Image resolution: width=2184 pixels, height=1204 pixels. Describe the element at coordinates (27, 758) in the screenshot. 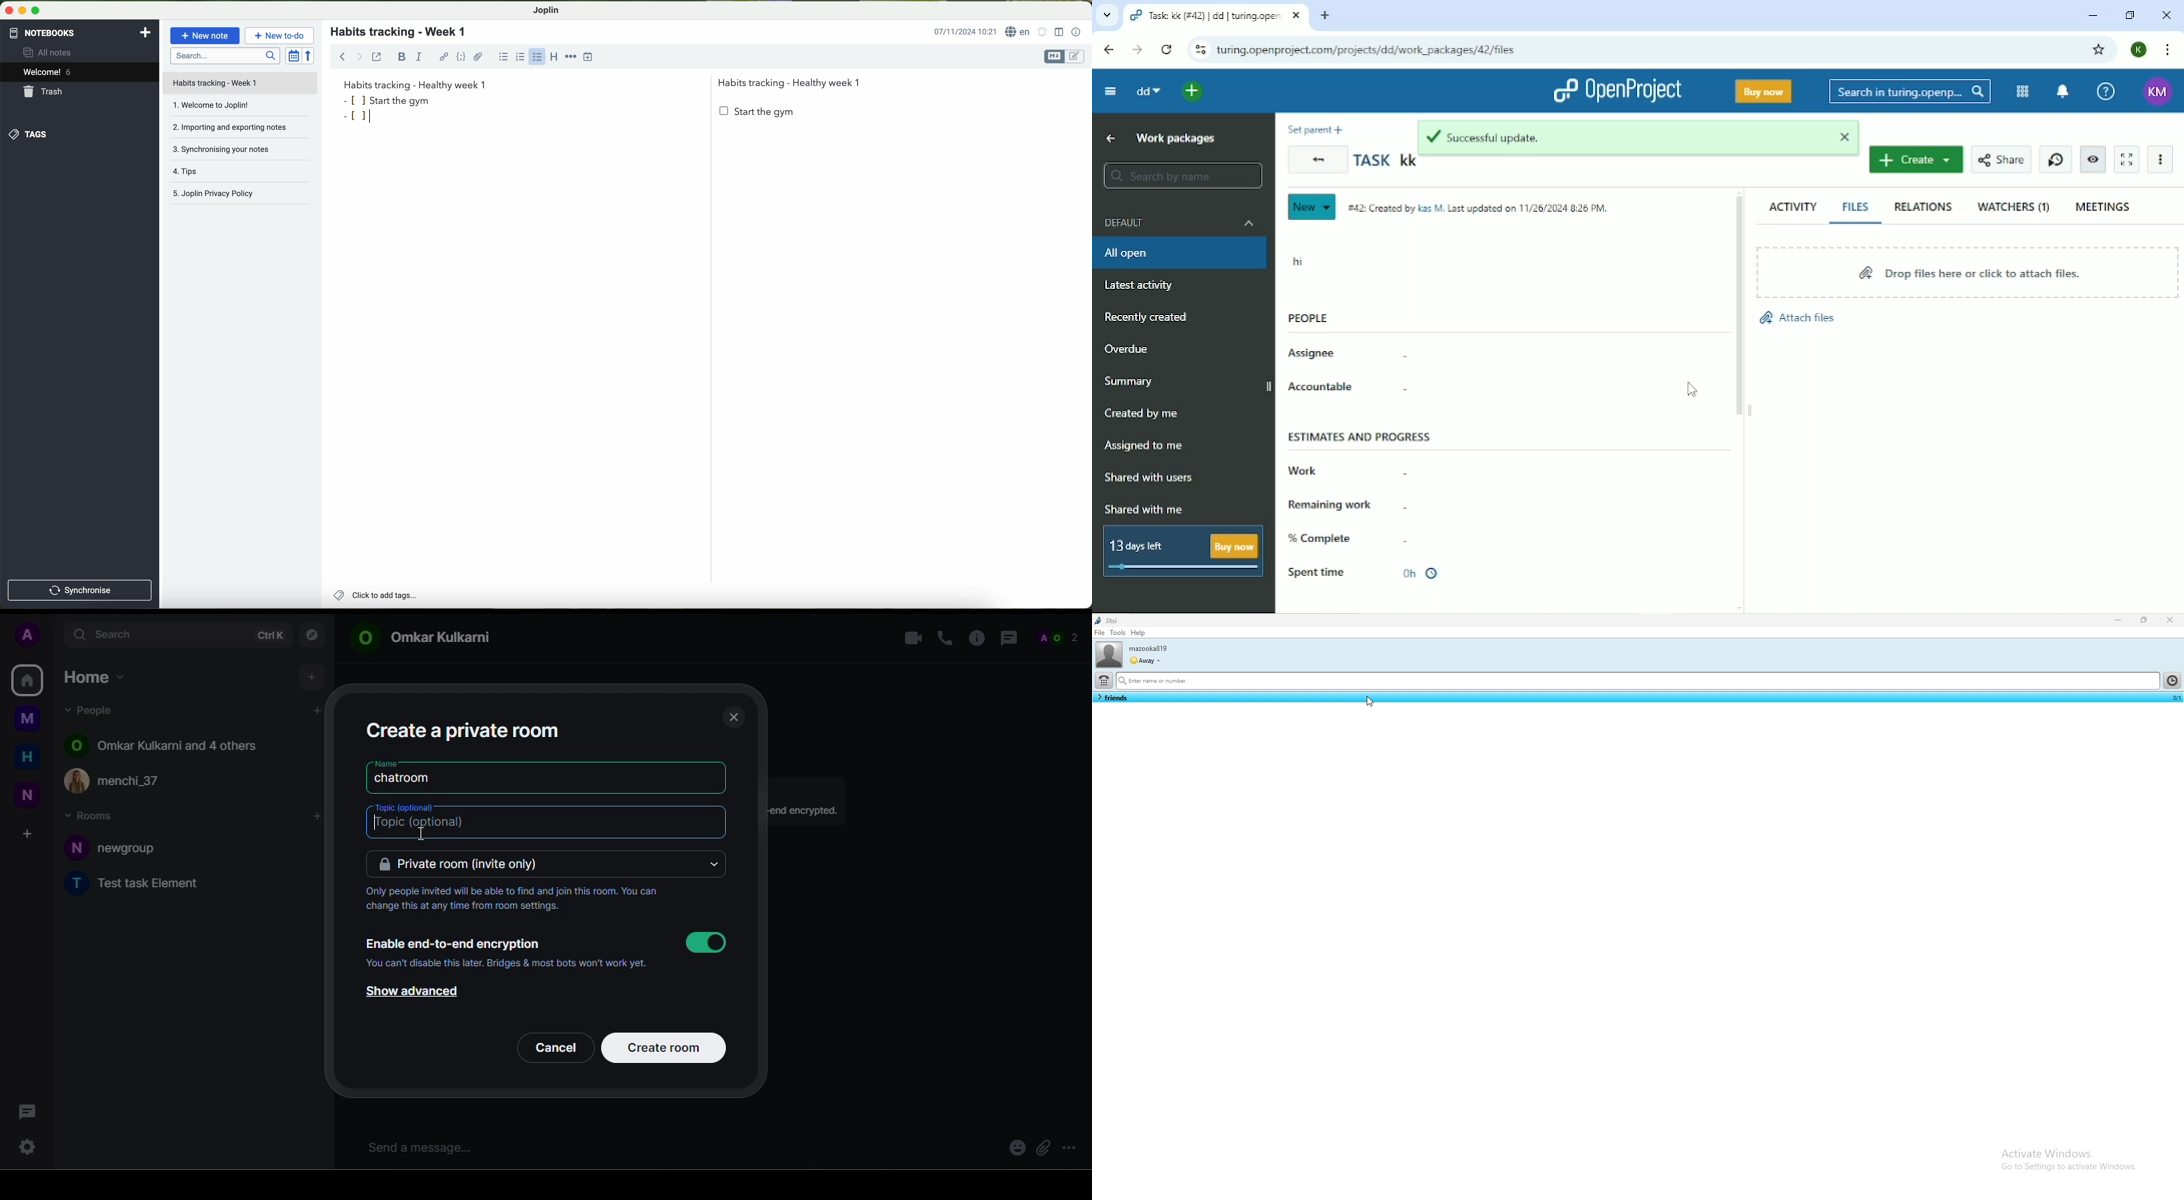

I see `home` at that location.